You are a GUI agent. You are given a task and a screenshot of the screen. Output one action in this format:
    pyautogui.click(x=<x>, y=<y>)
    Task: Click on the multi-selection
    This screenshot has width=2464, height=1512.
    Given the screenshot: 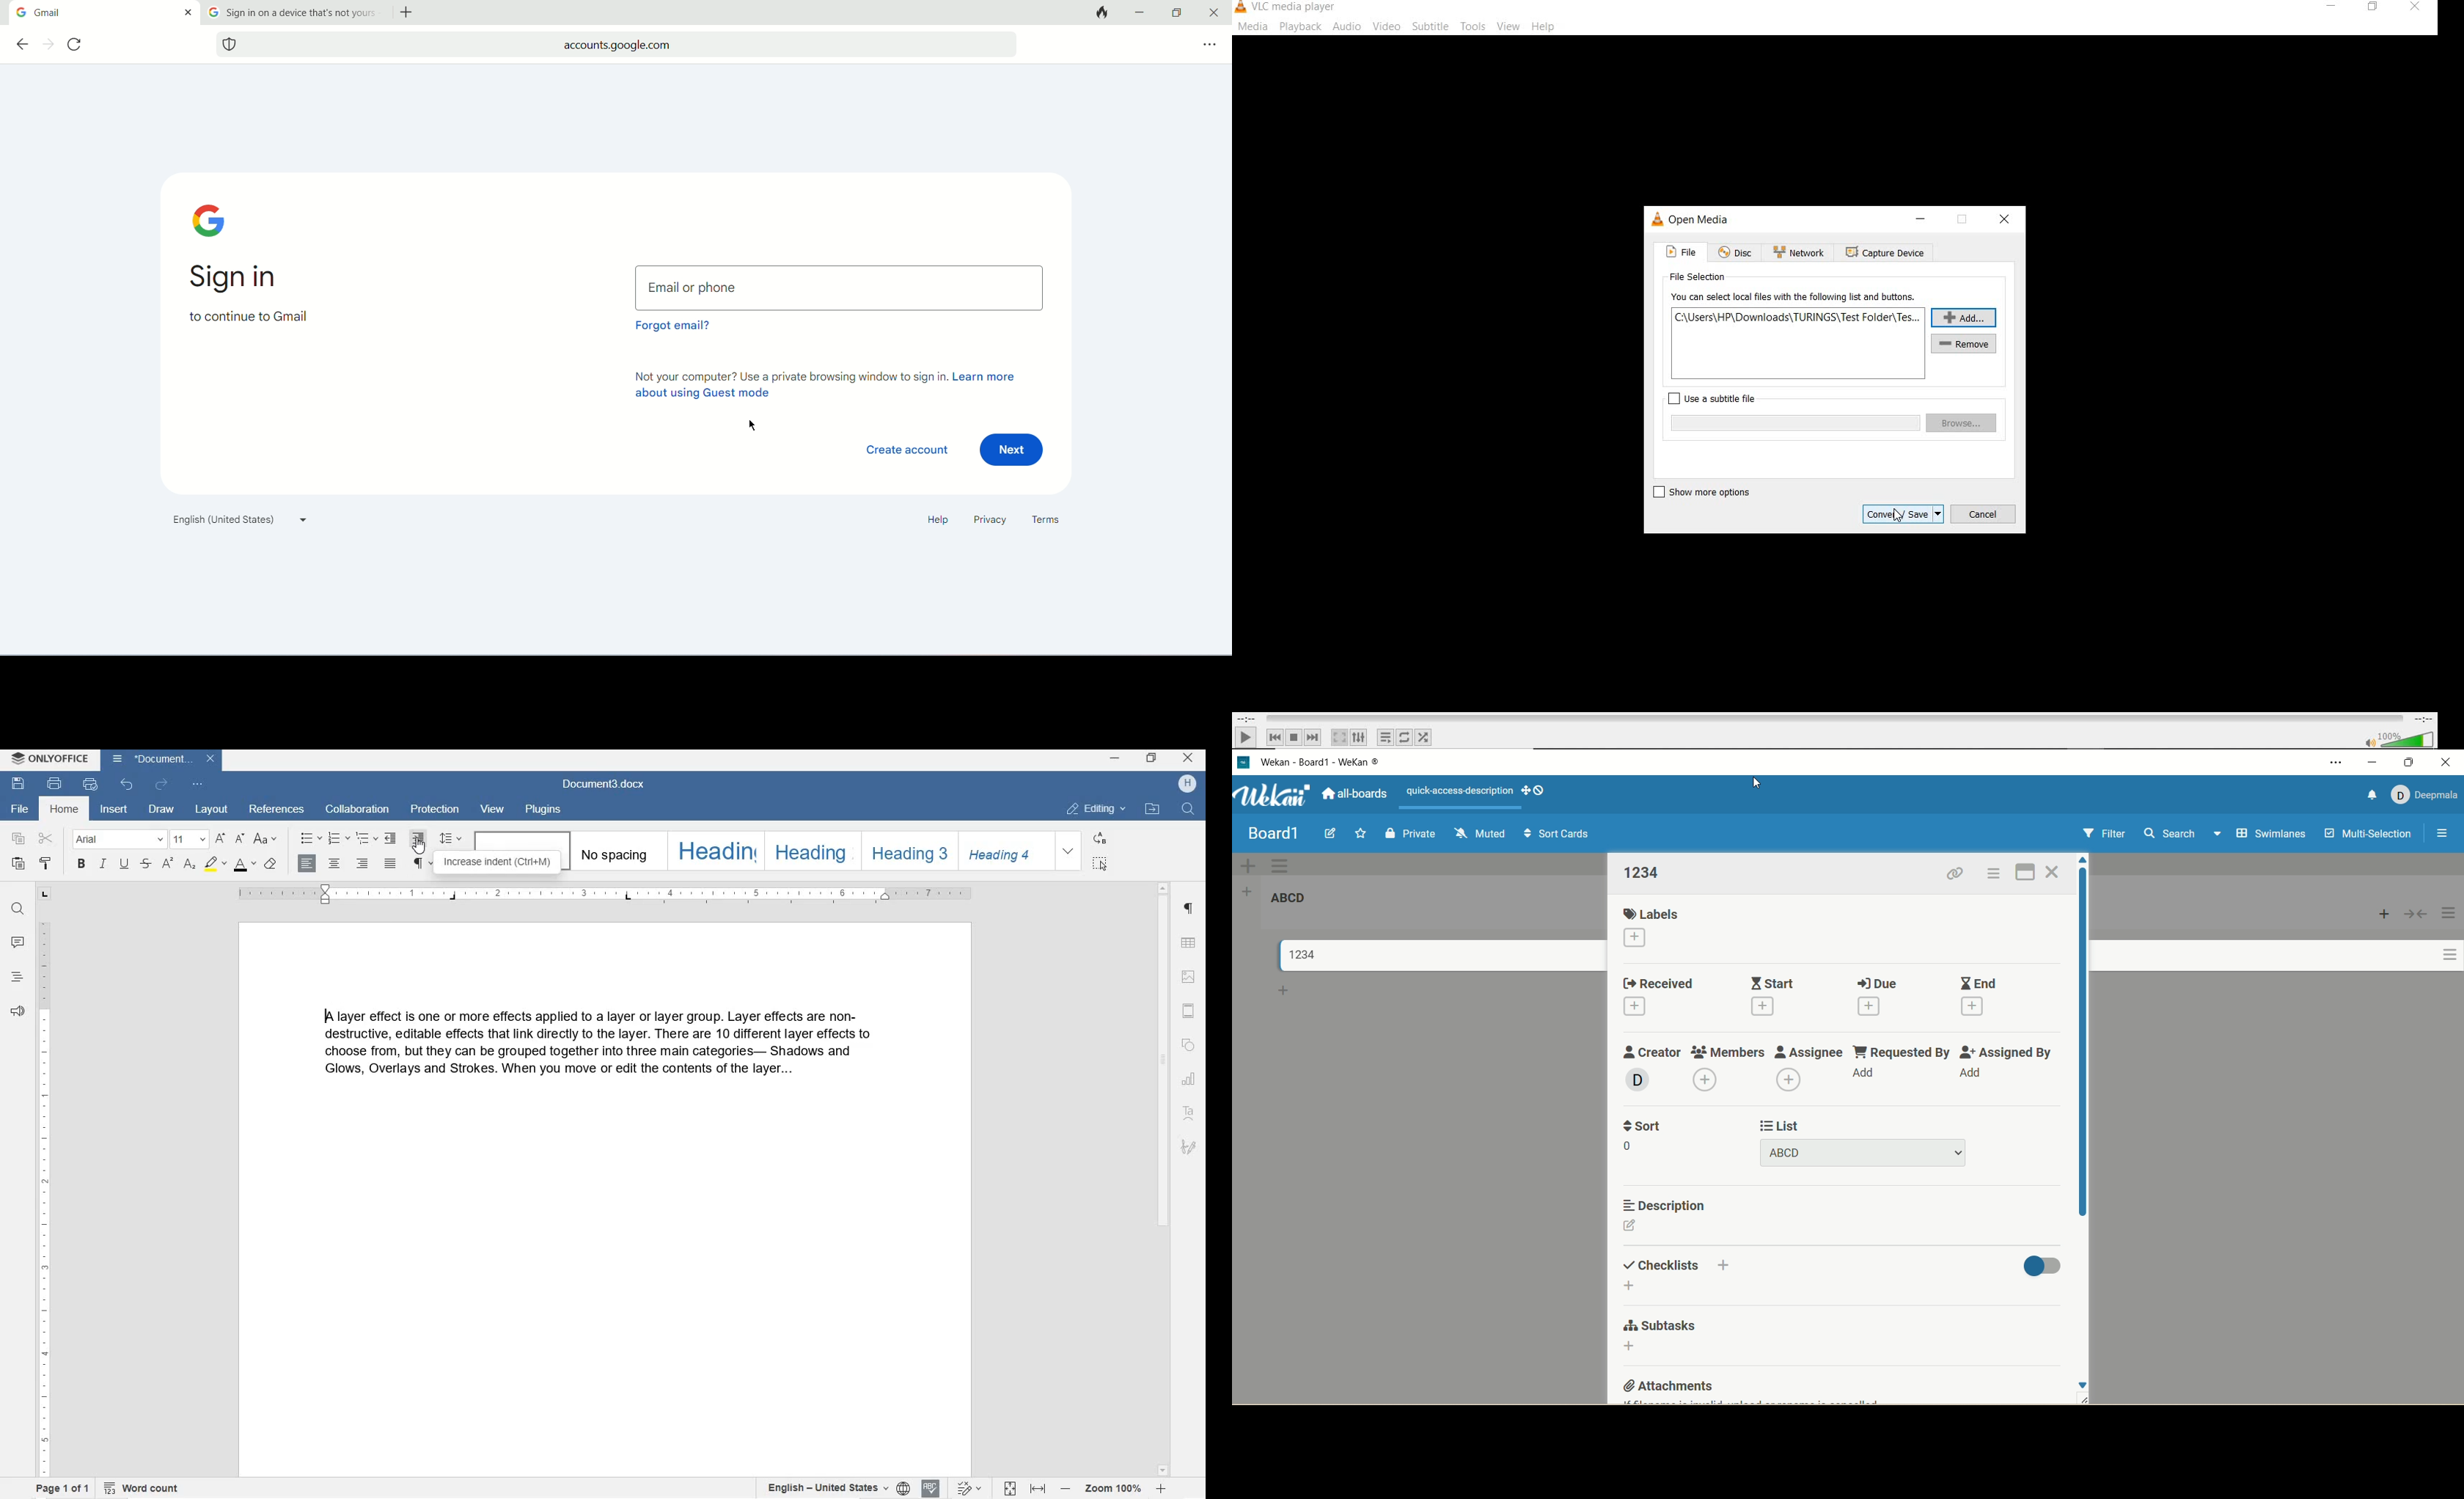 What is the action you would take?
    pyautogui.click(x=2373, y=833)
    